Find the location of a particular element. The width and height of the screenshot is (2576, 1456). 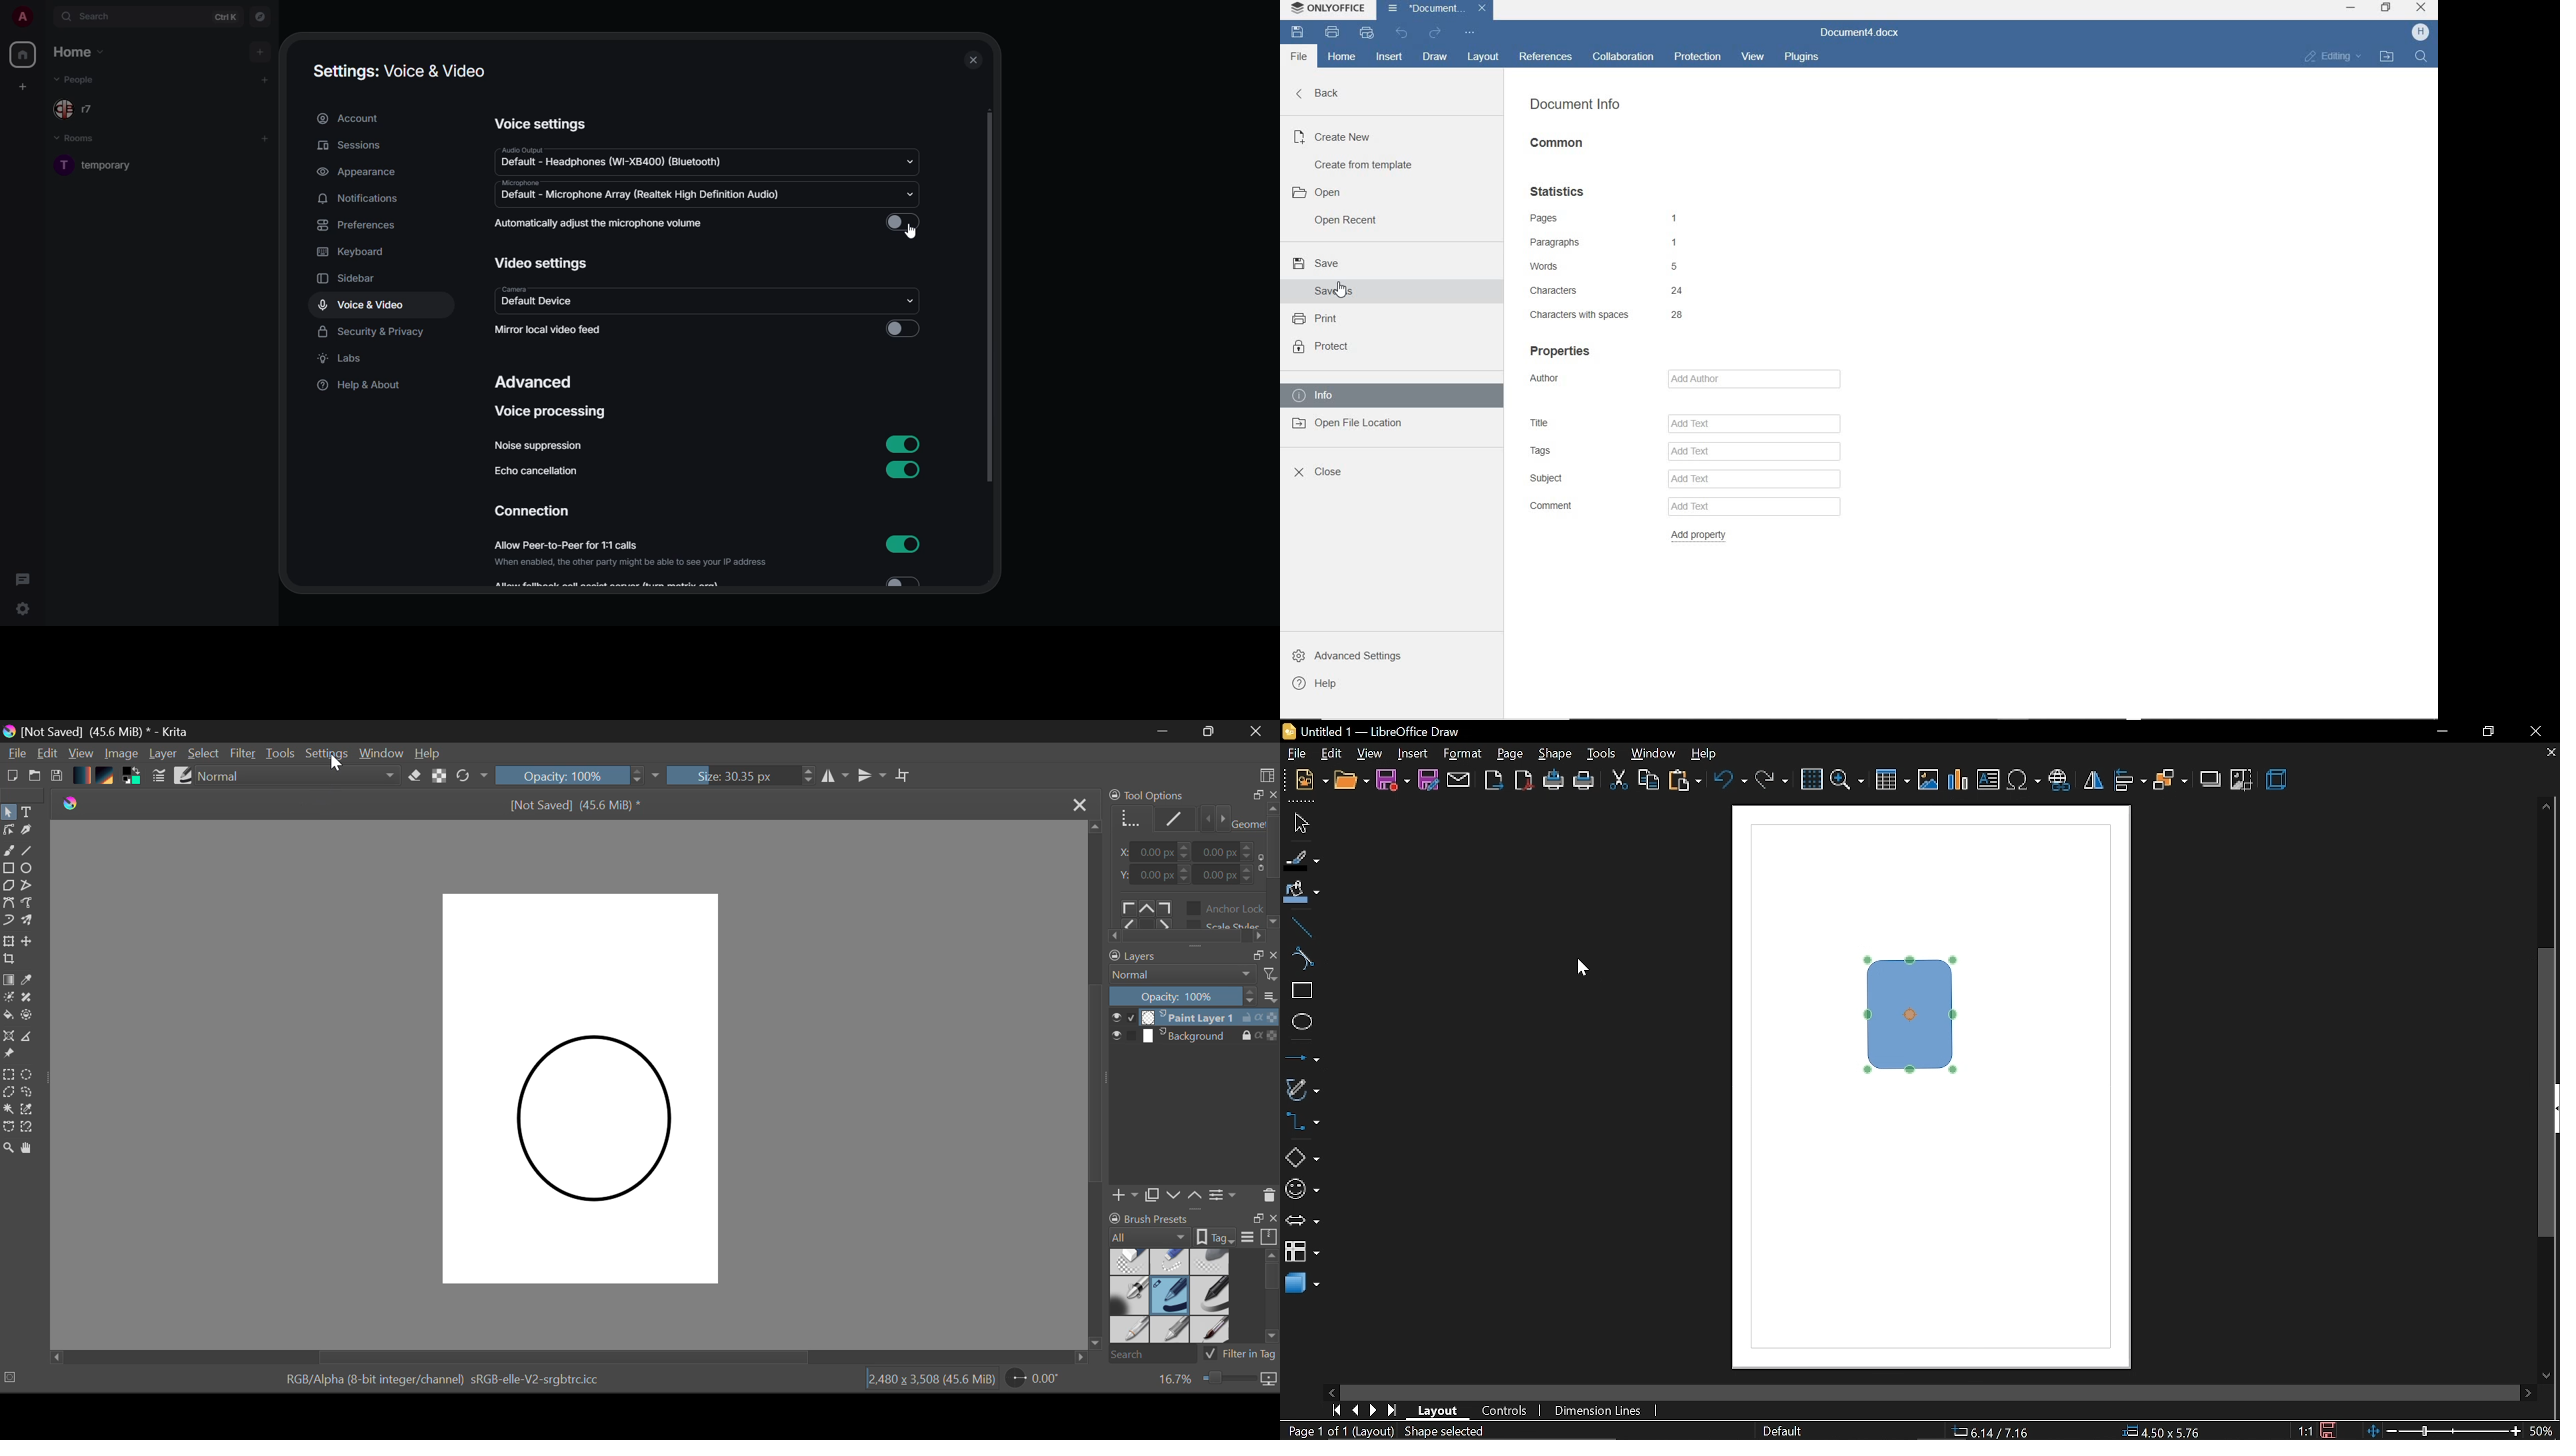

minimize is located at coordinates (2441, 731).